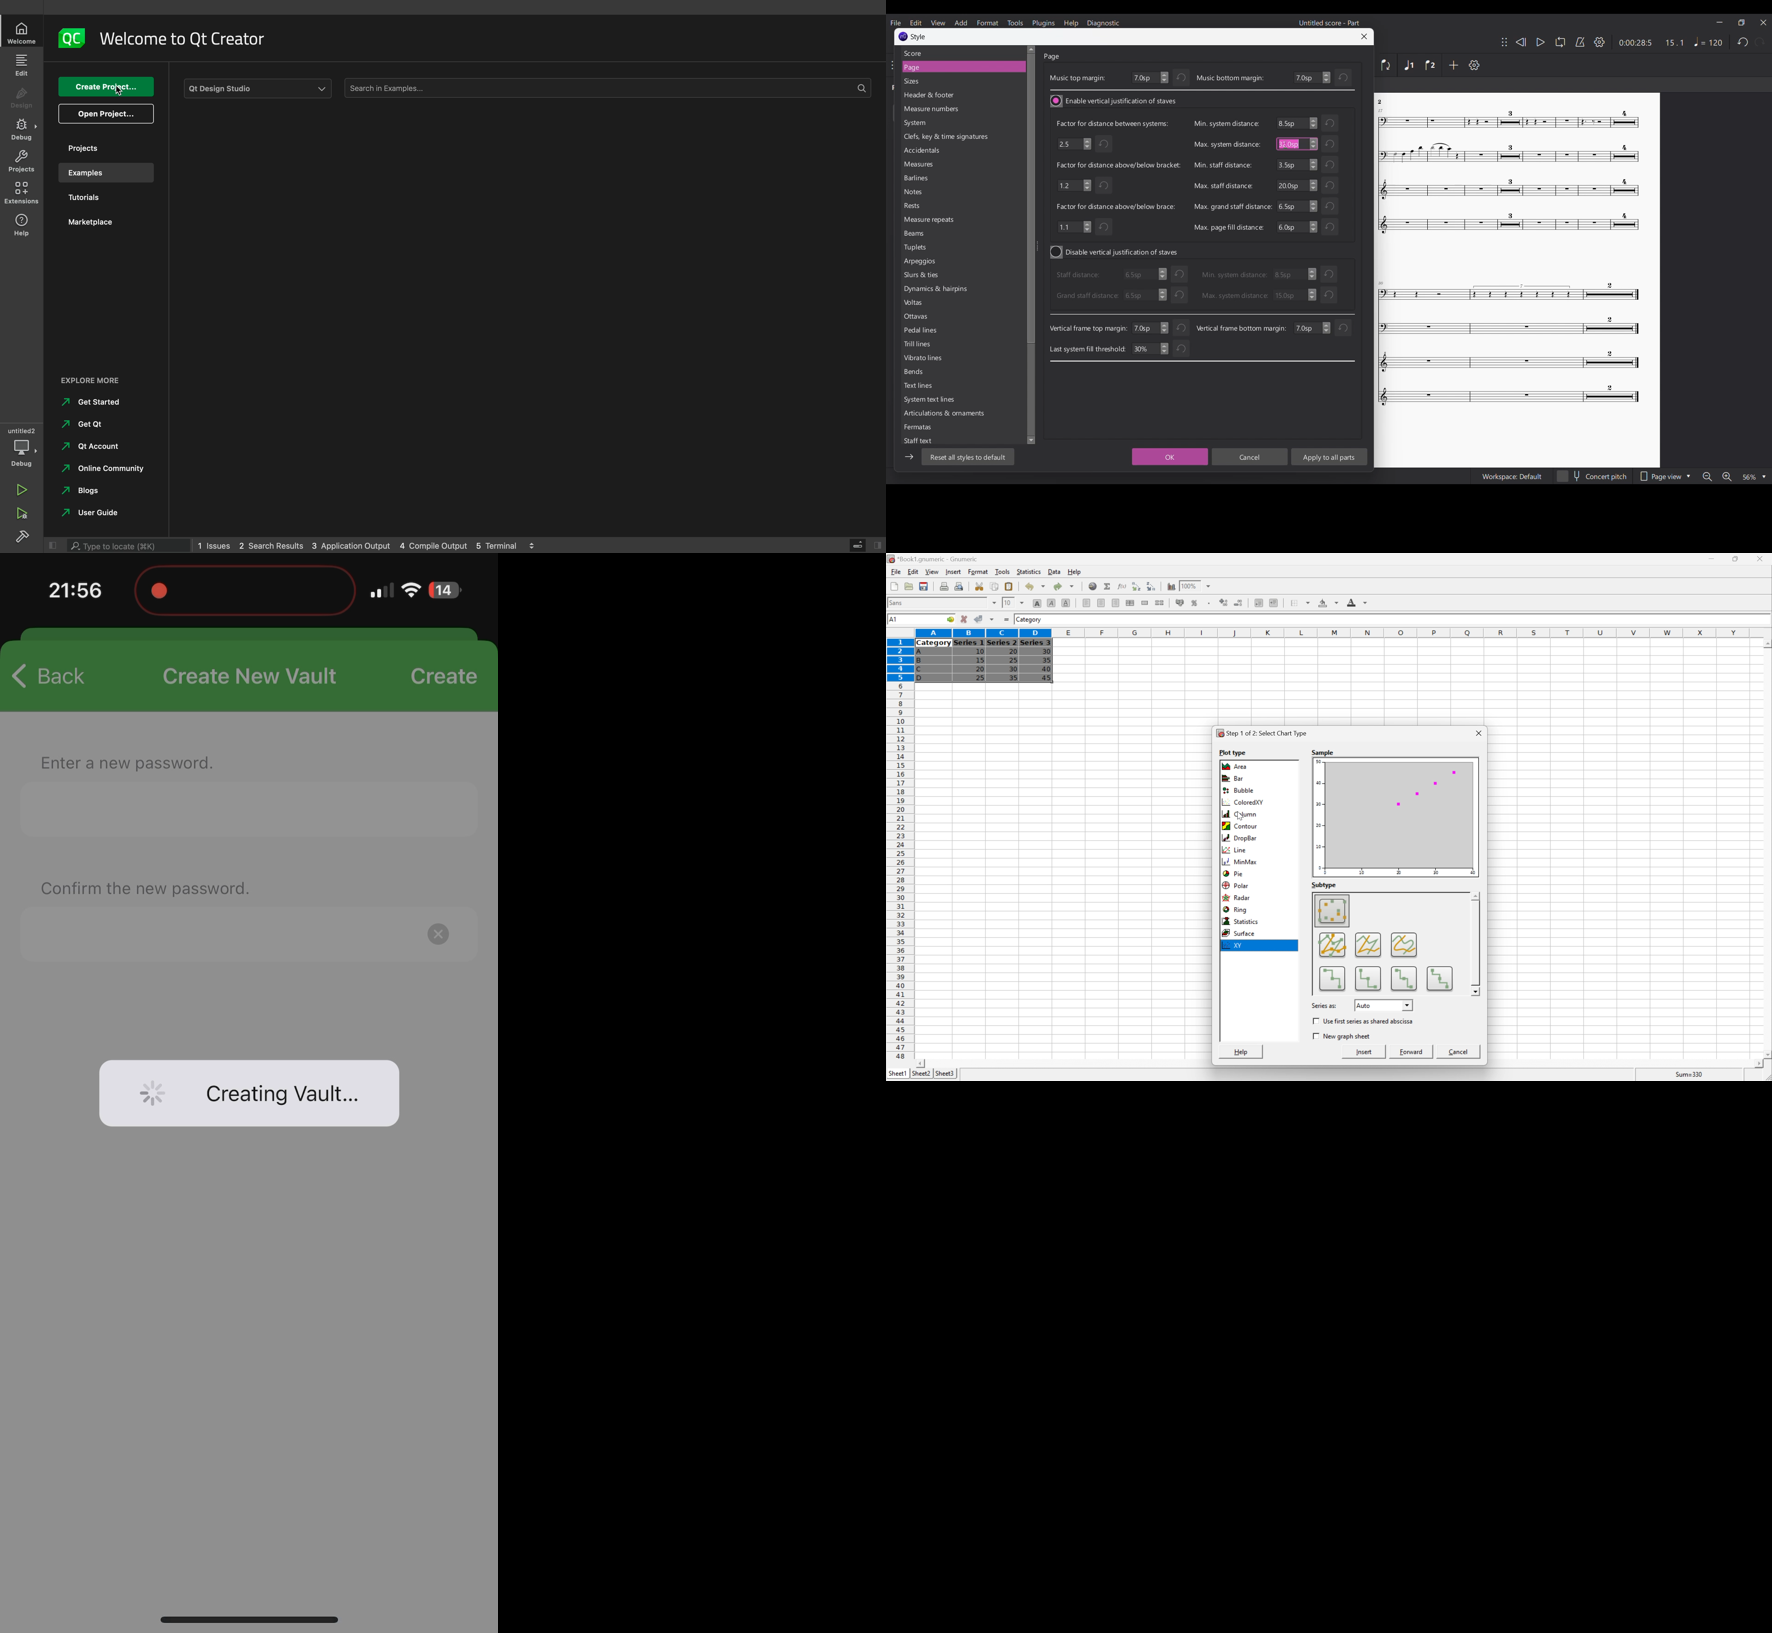 The width and height of the screenshot is (1792, 1652). Describe the element at coordinates (1171, 586) in the screenshot. I see `Insert a chart` at that location.